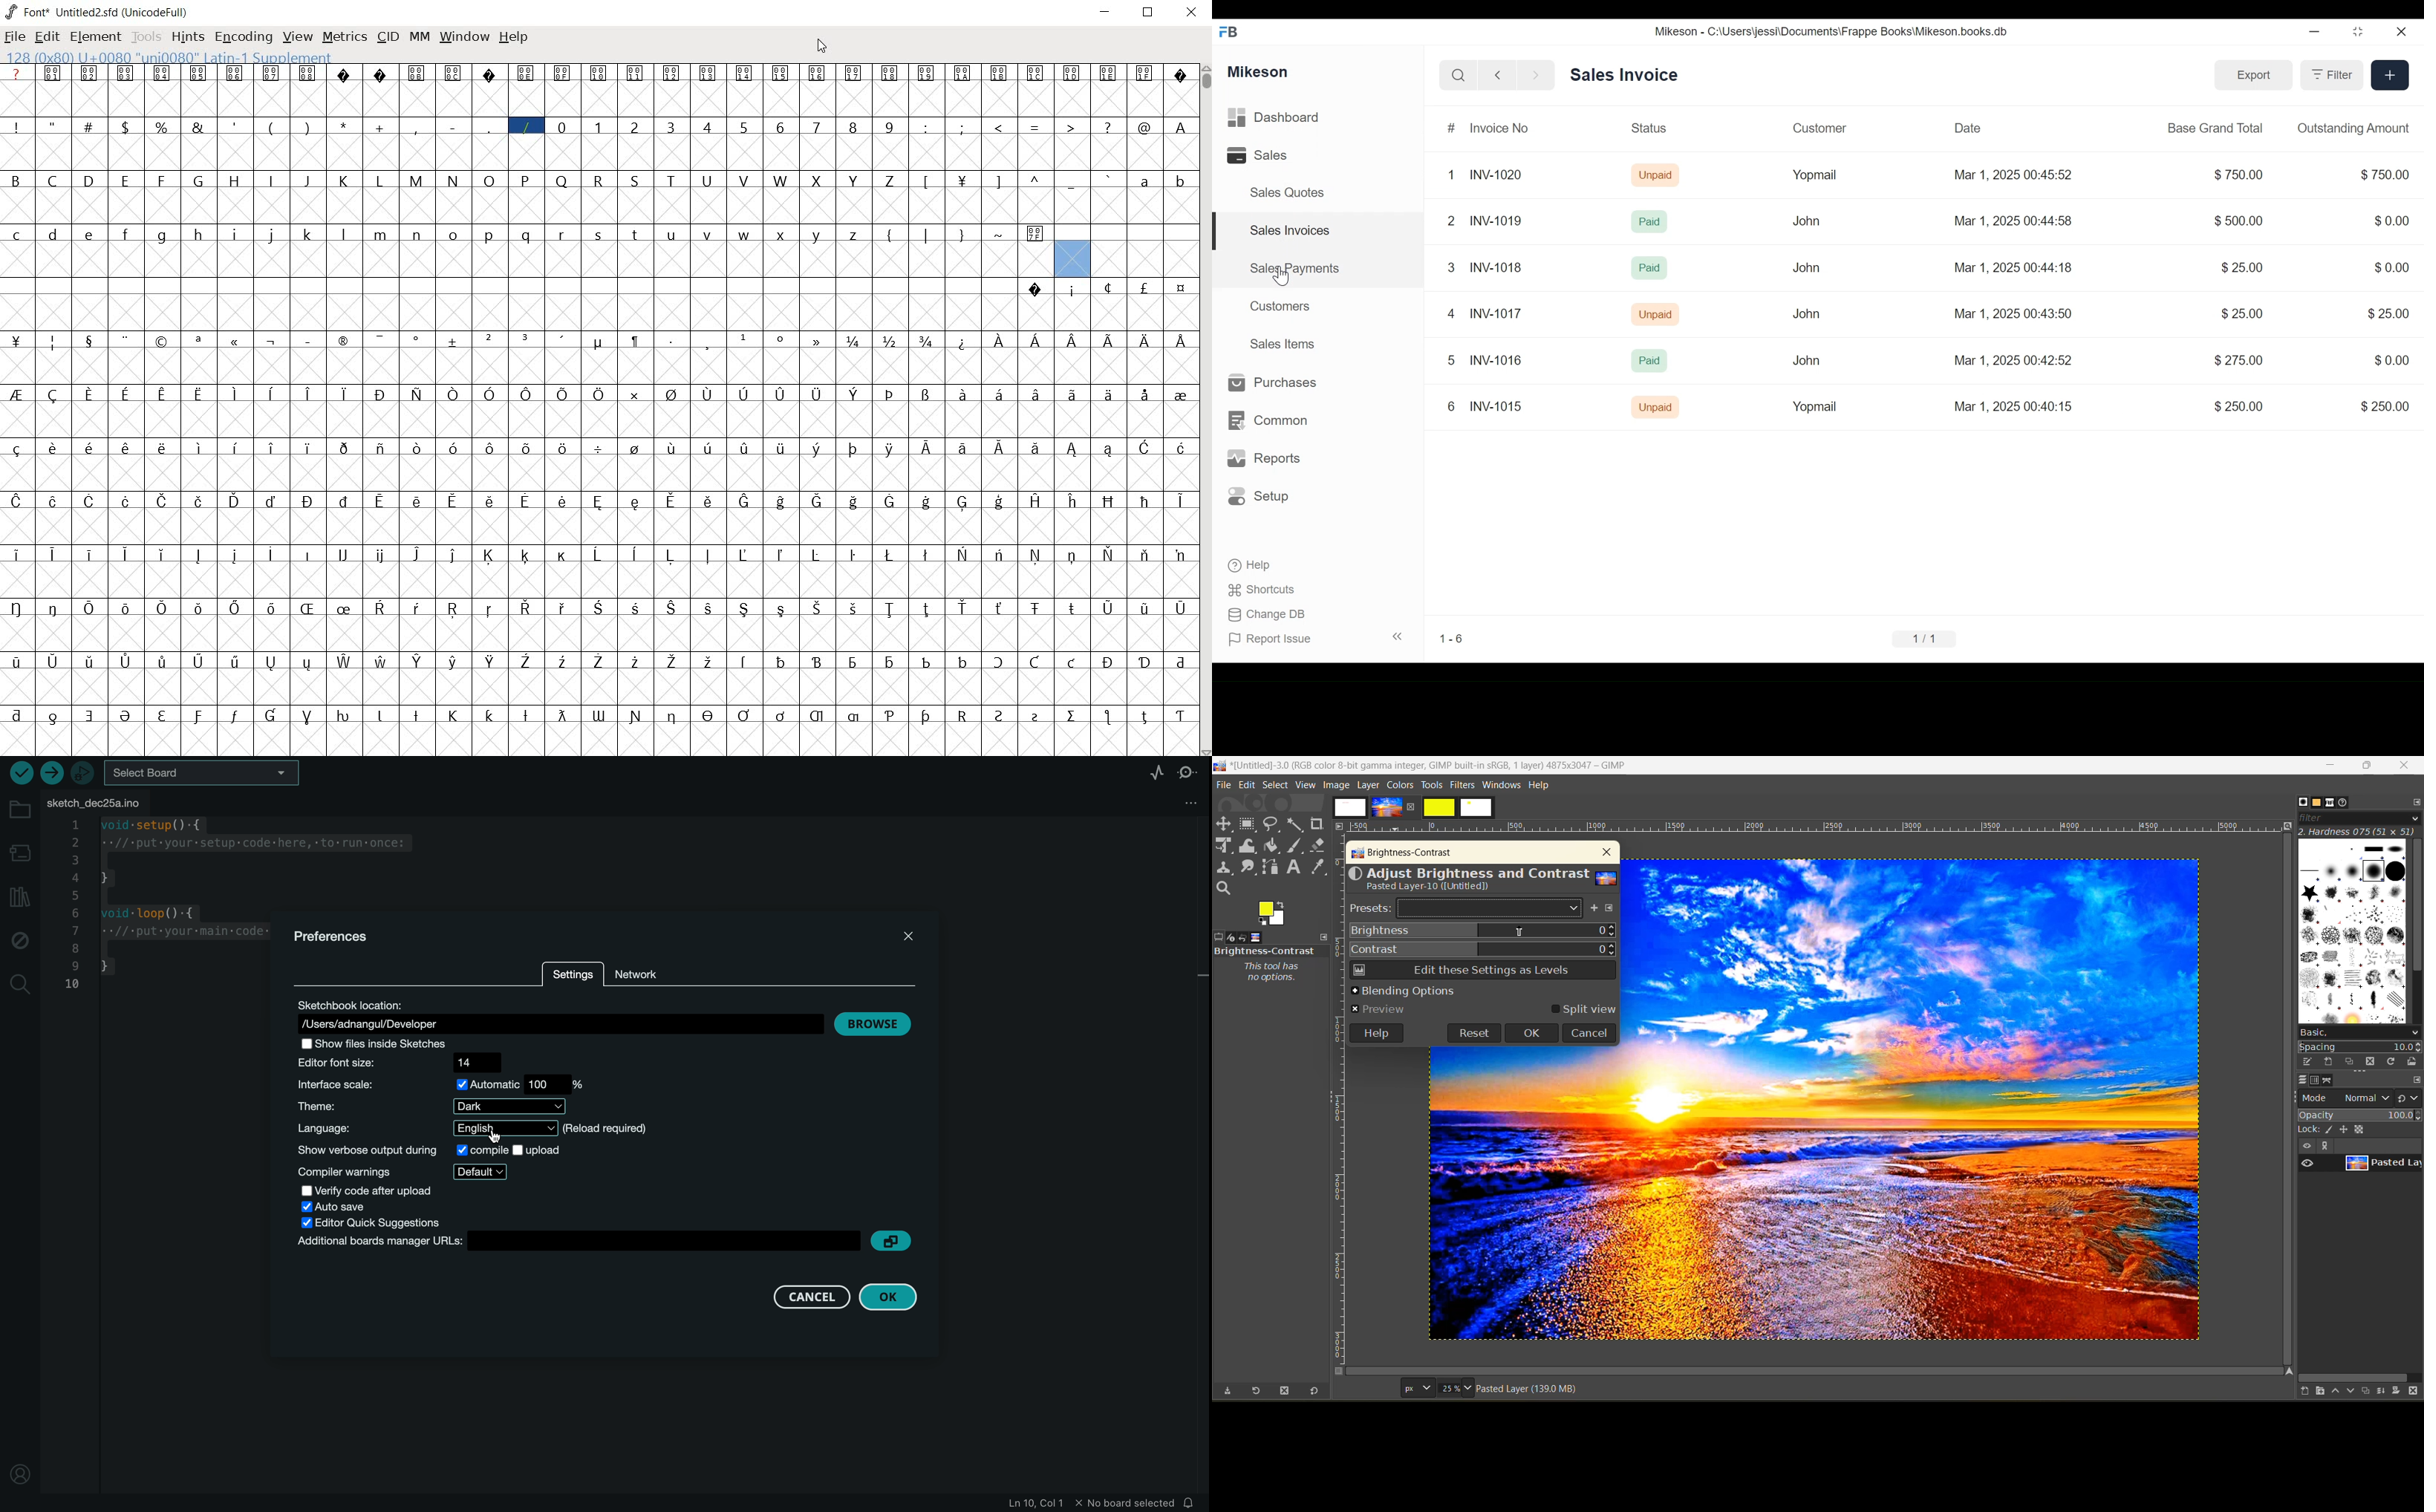 This screenshot has height=1512, width=2436. I want to click on John, so click(1804, 223).